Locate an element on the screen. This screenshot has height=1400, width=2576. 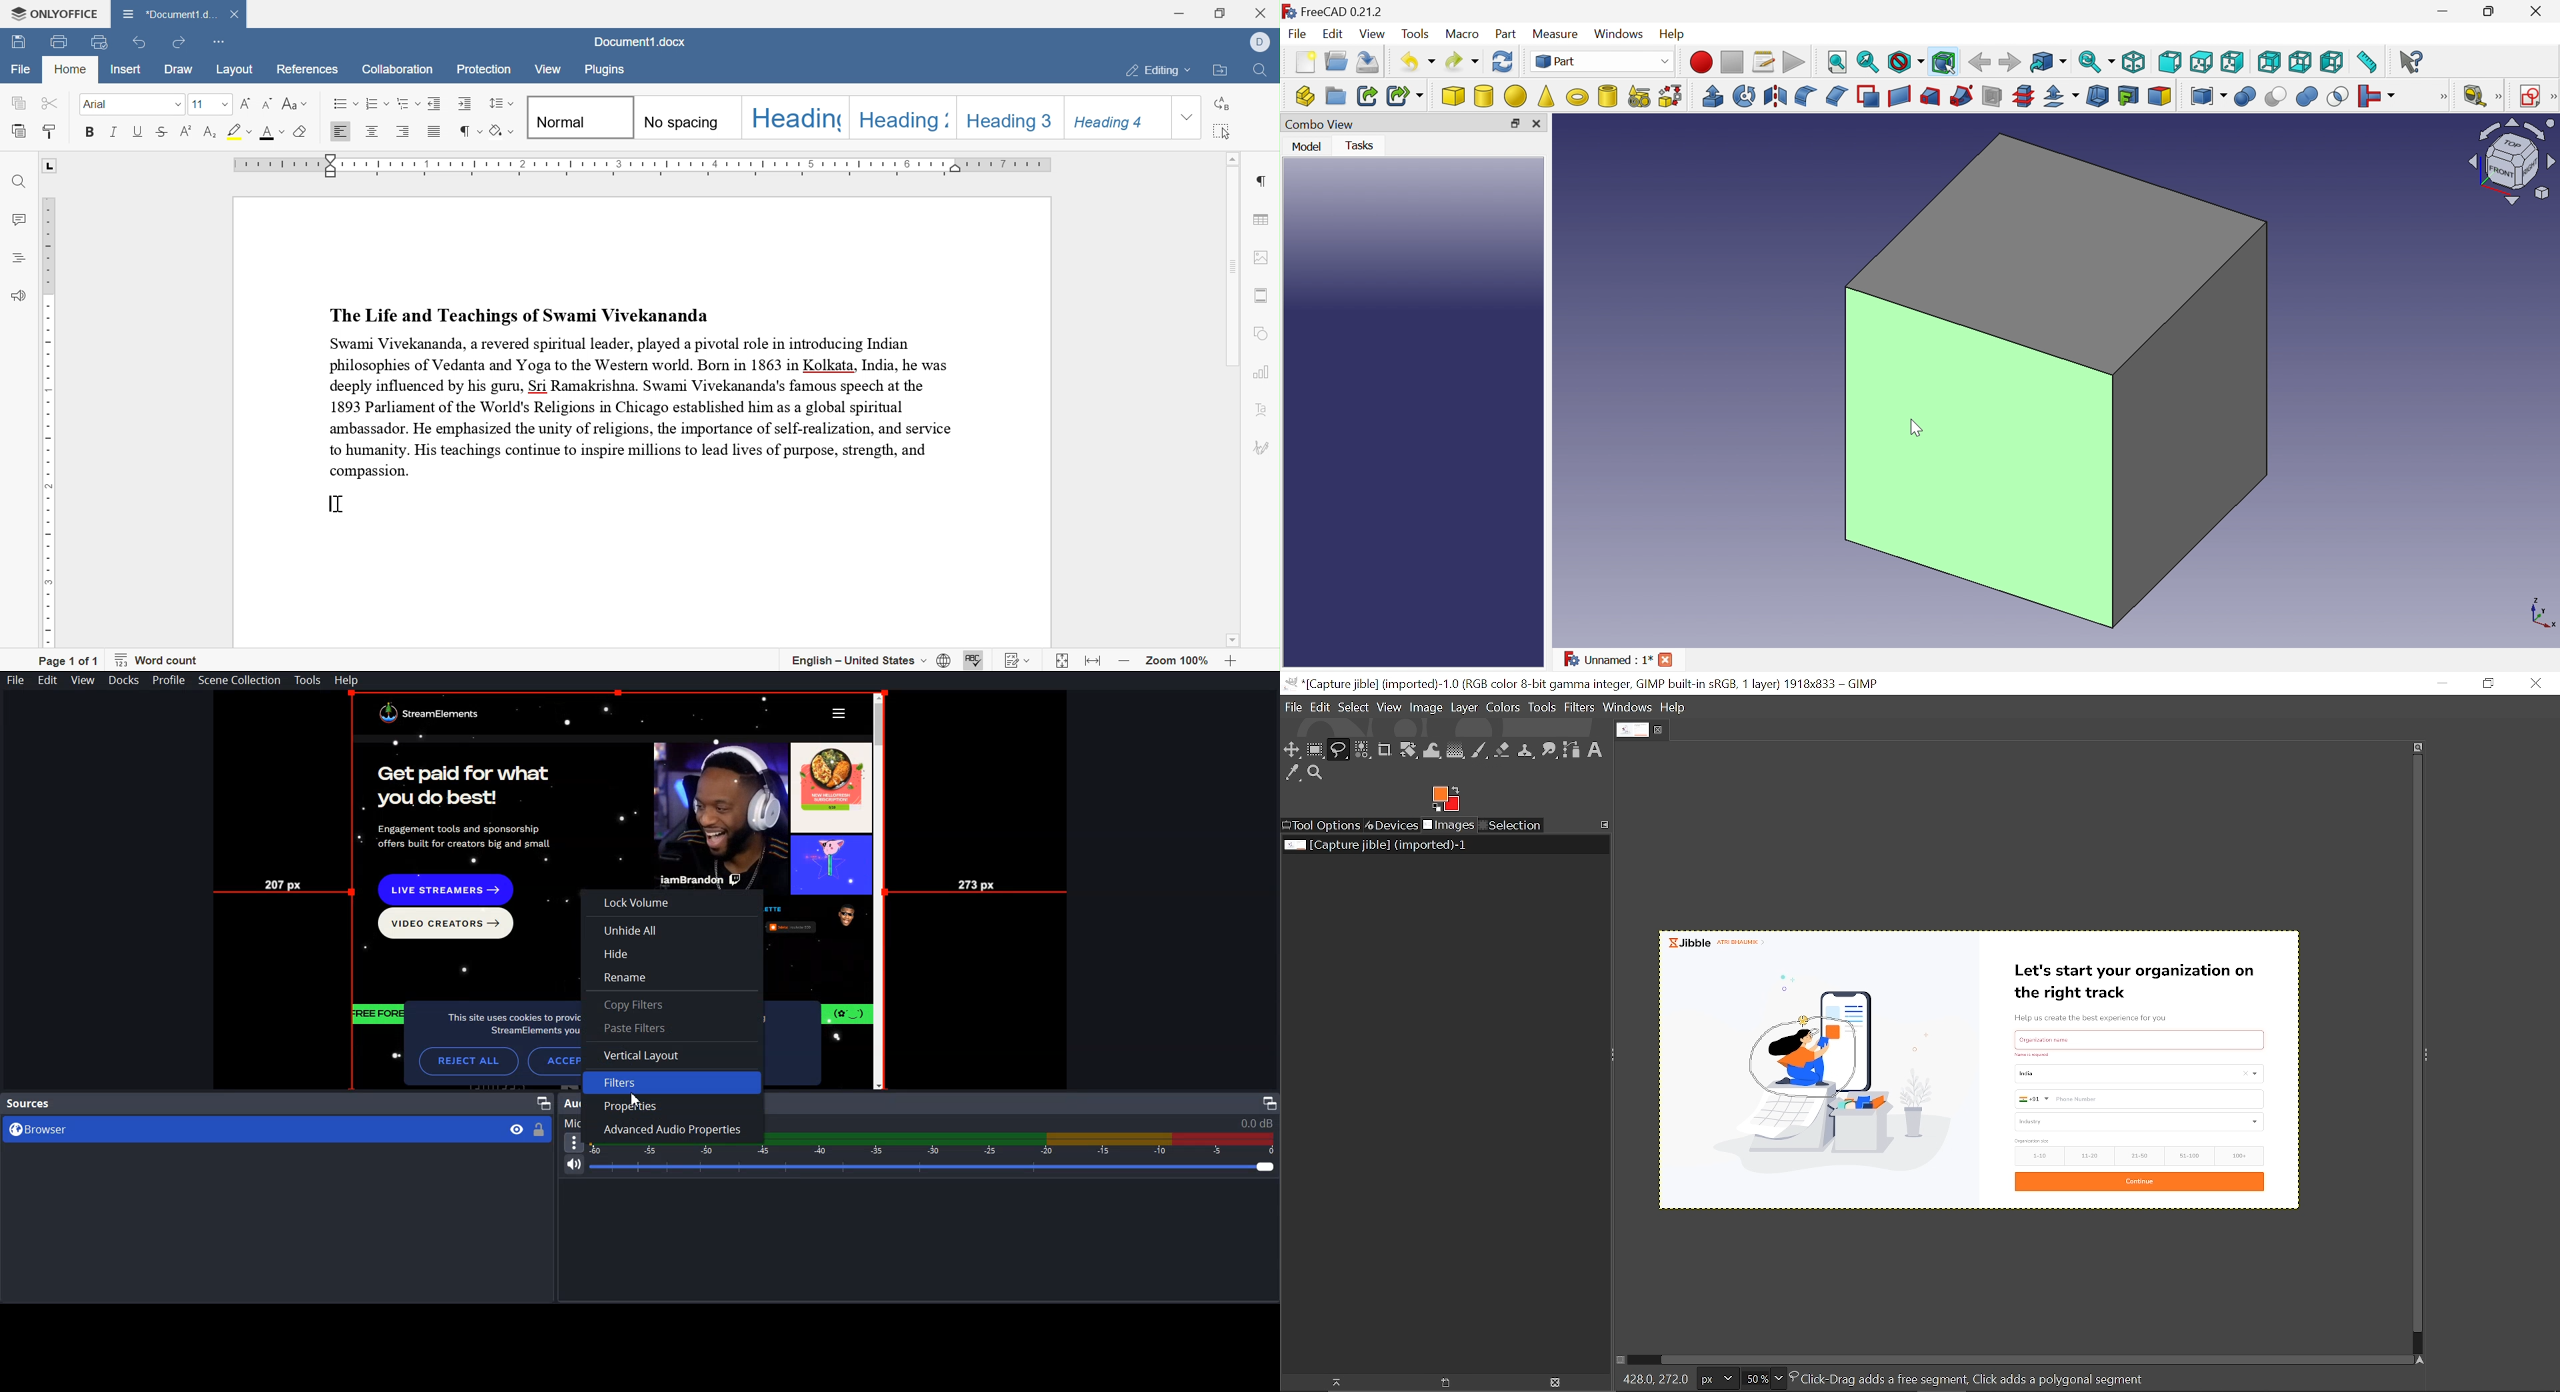
arial is located at coordinates (99, 104).